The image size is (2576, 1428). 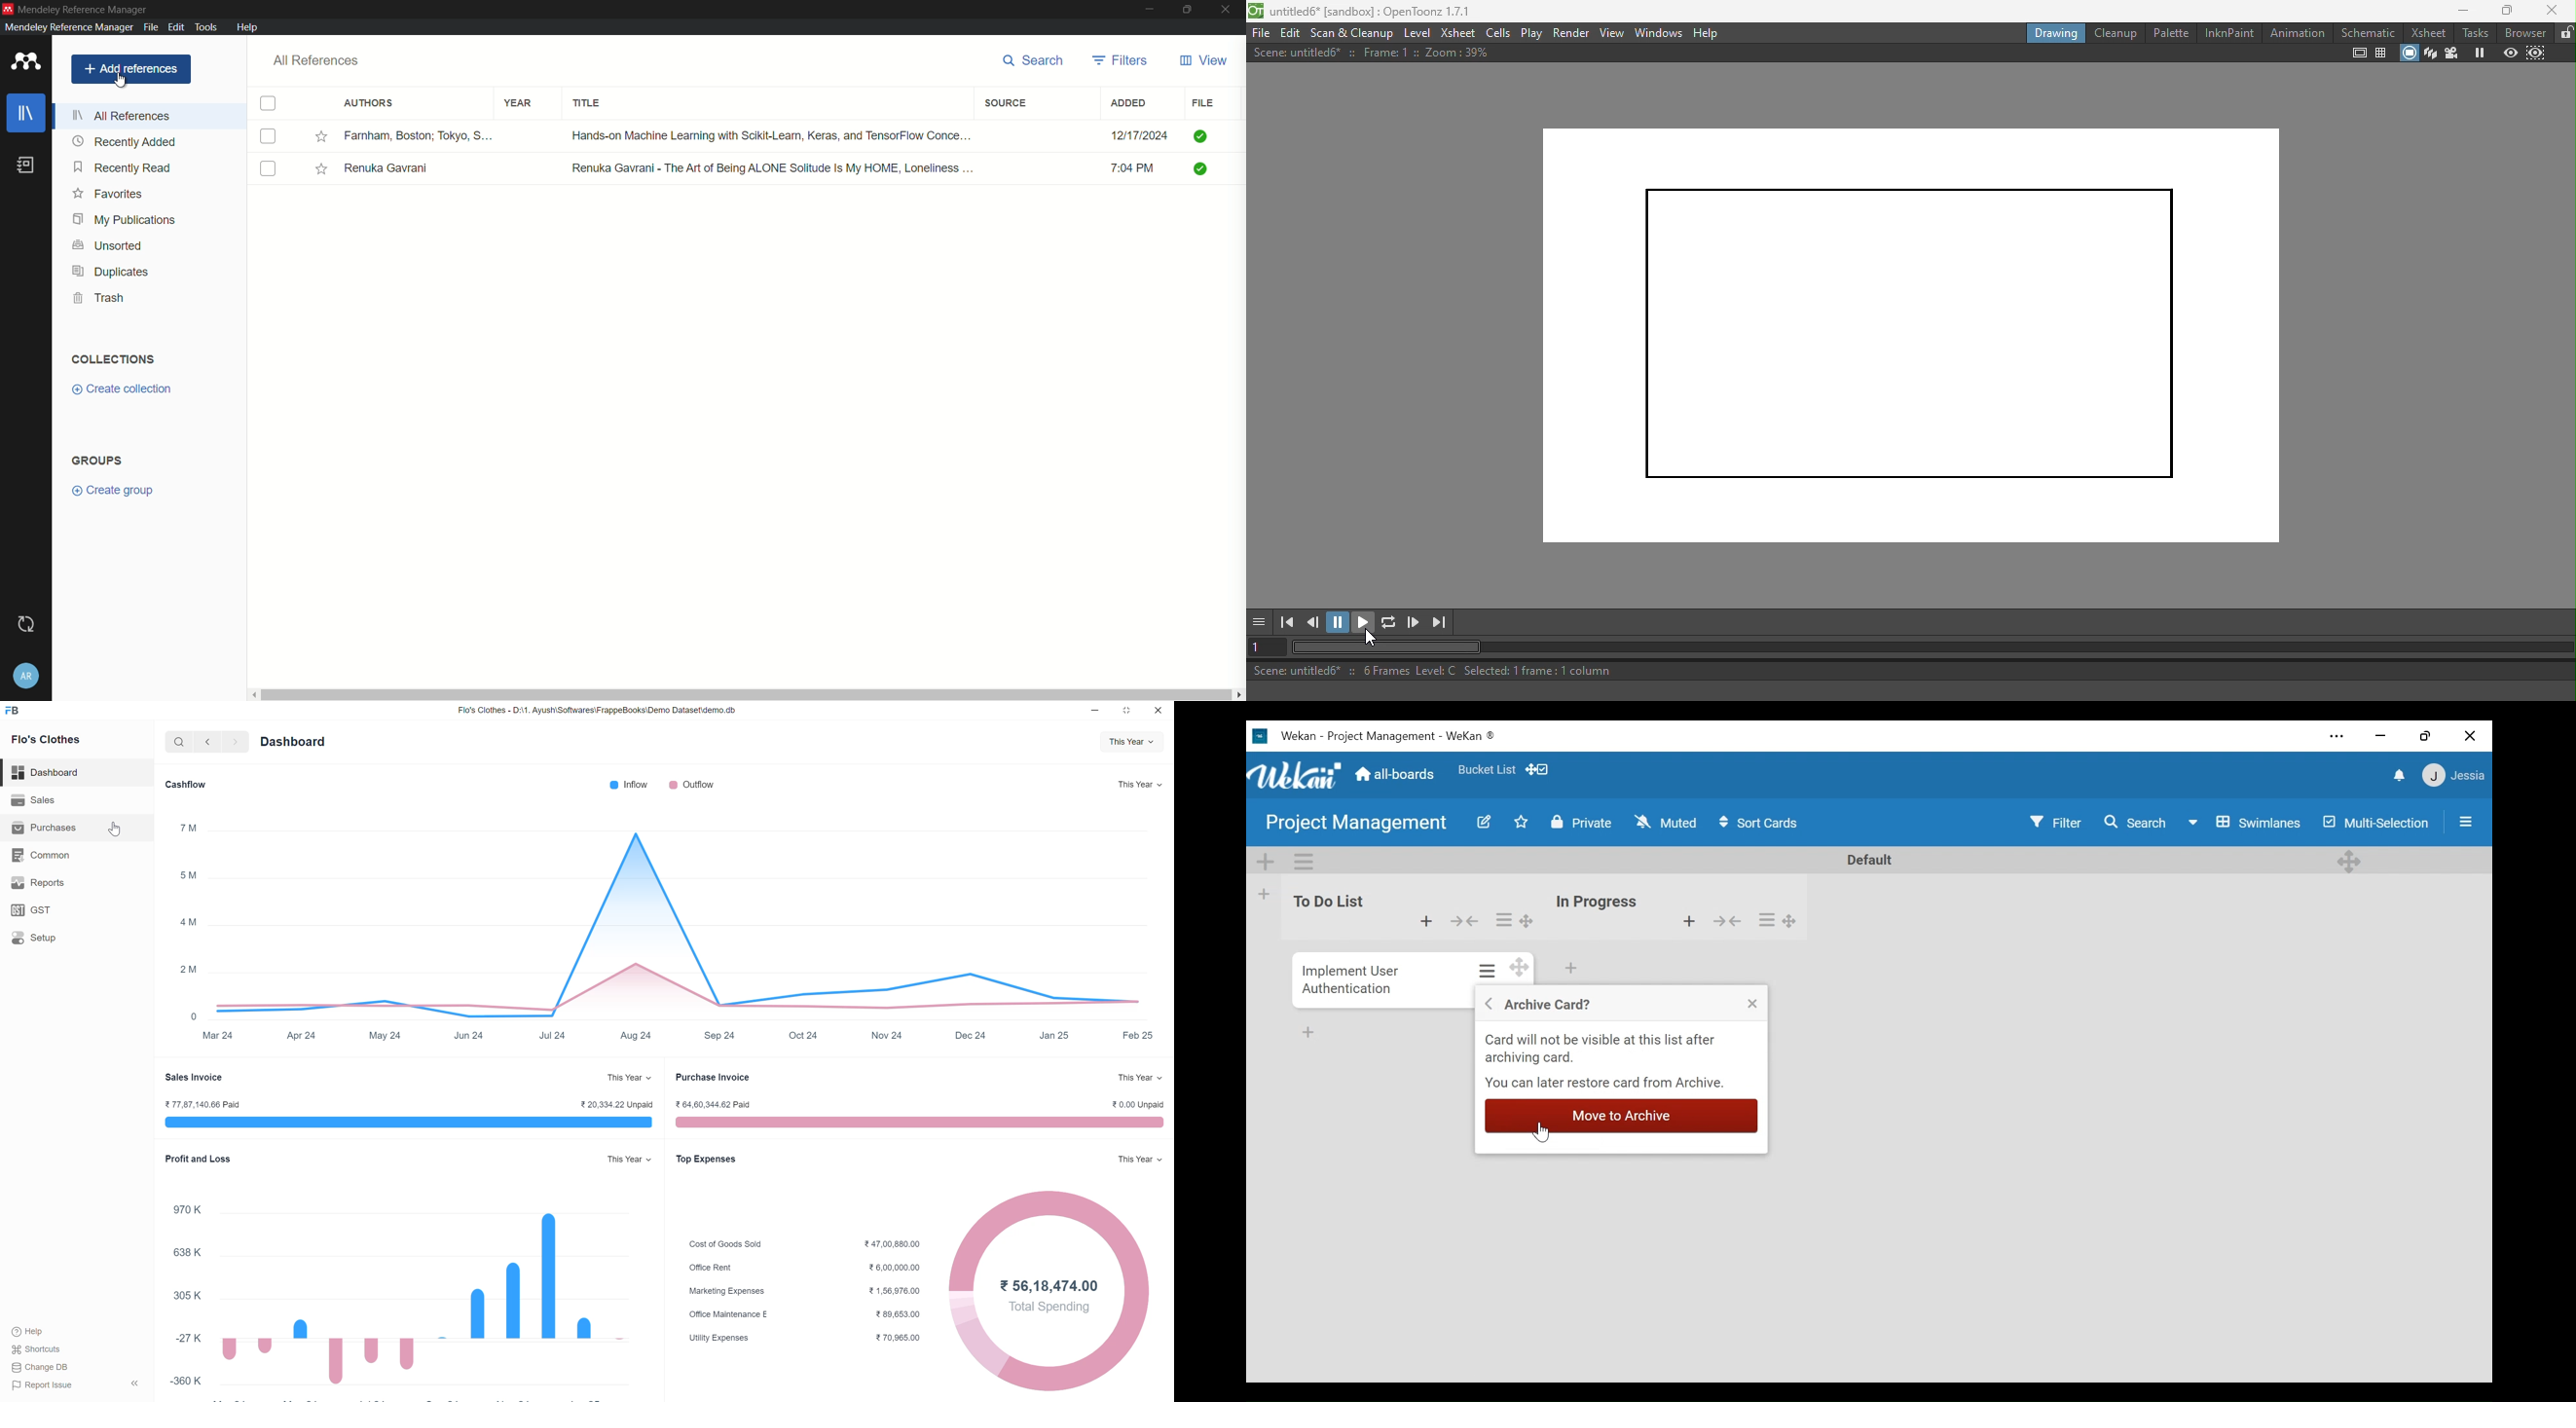 I want to click on Feb 25, so click(x=1139, y=1035).